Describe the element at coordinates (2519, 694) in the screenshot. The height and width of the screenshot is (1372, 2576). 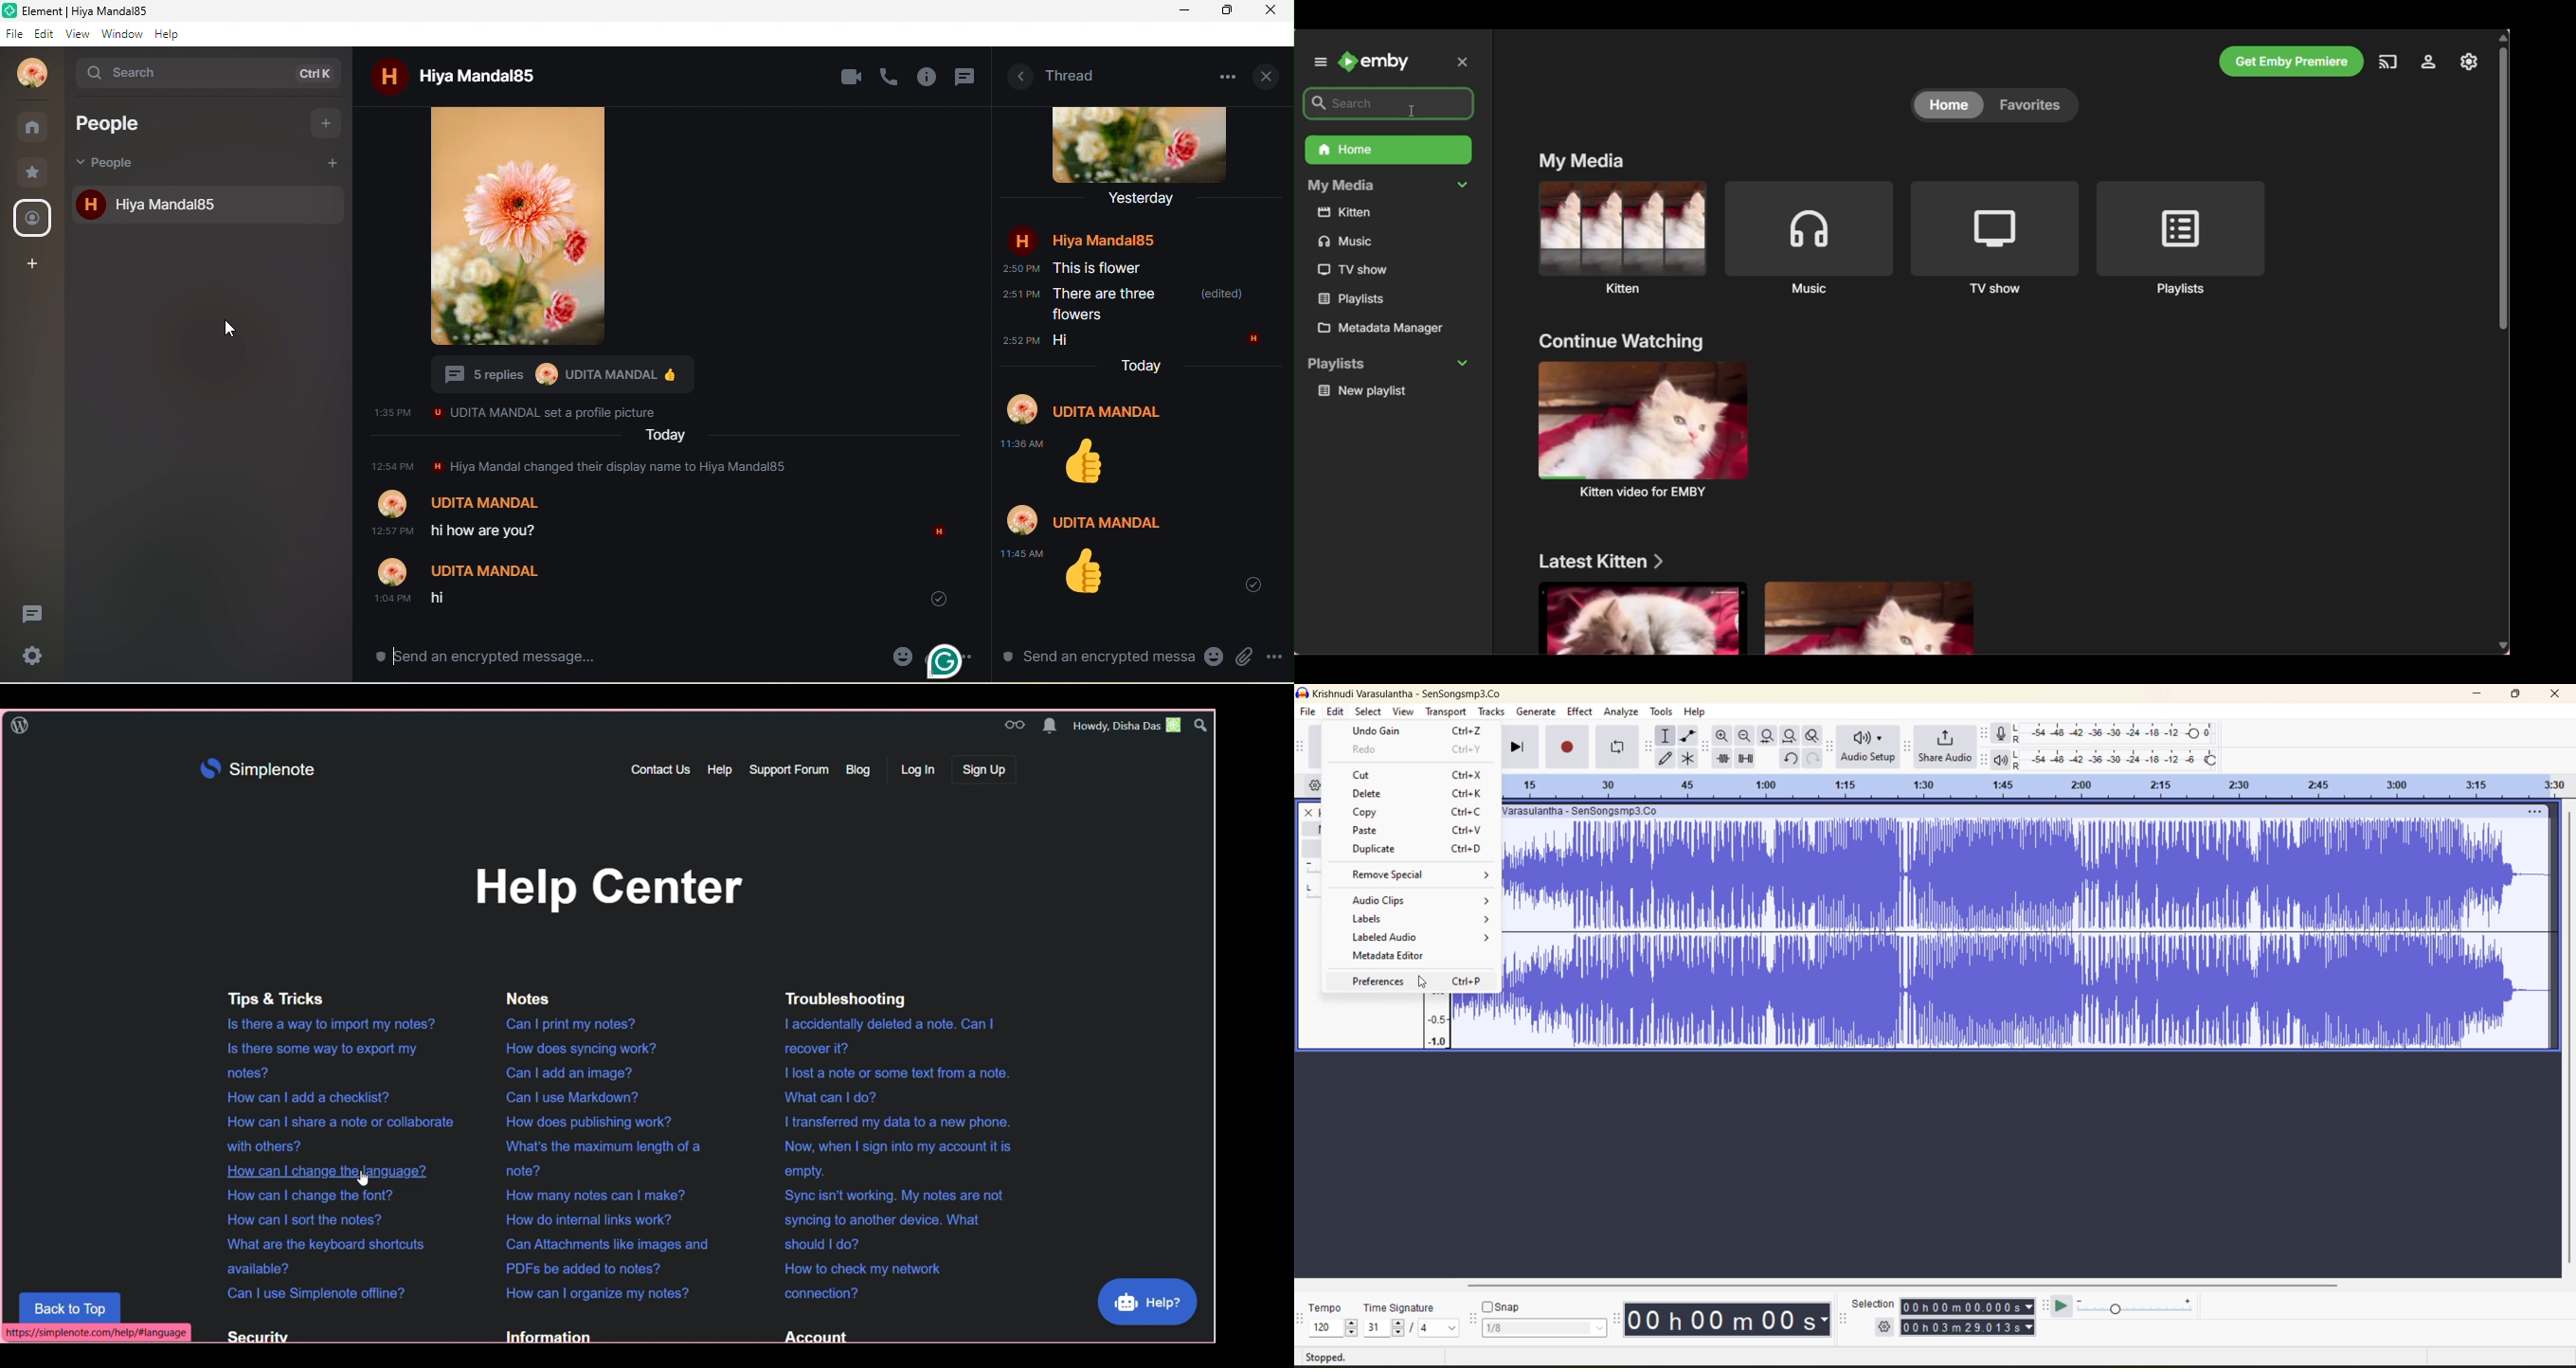
I see `maximize` at that location.